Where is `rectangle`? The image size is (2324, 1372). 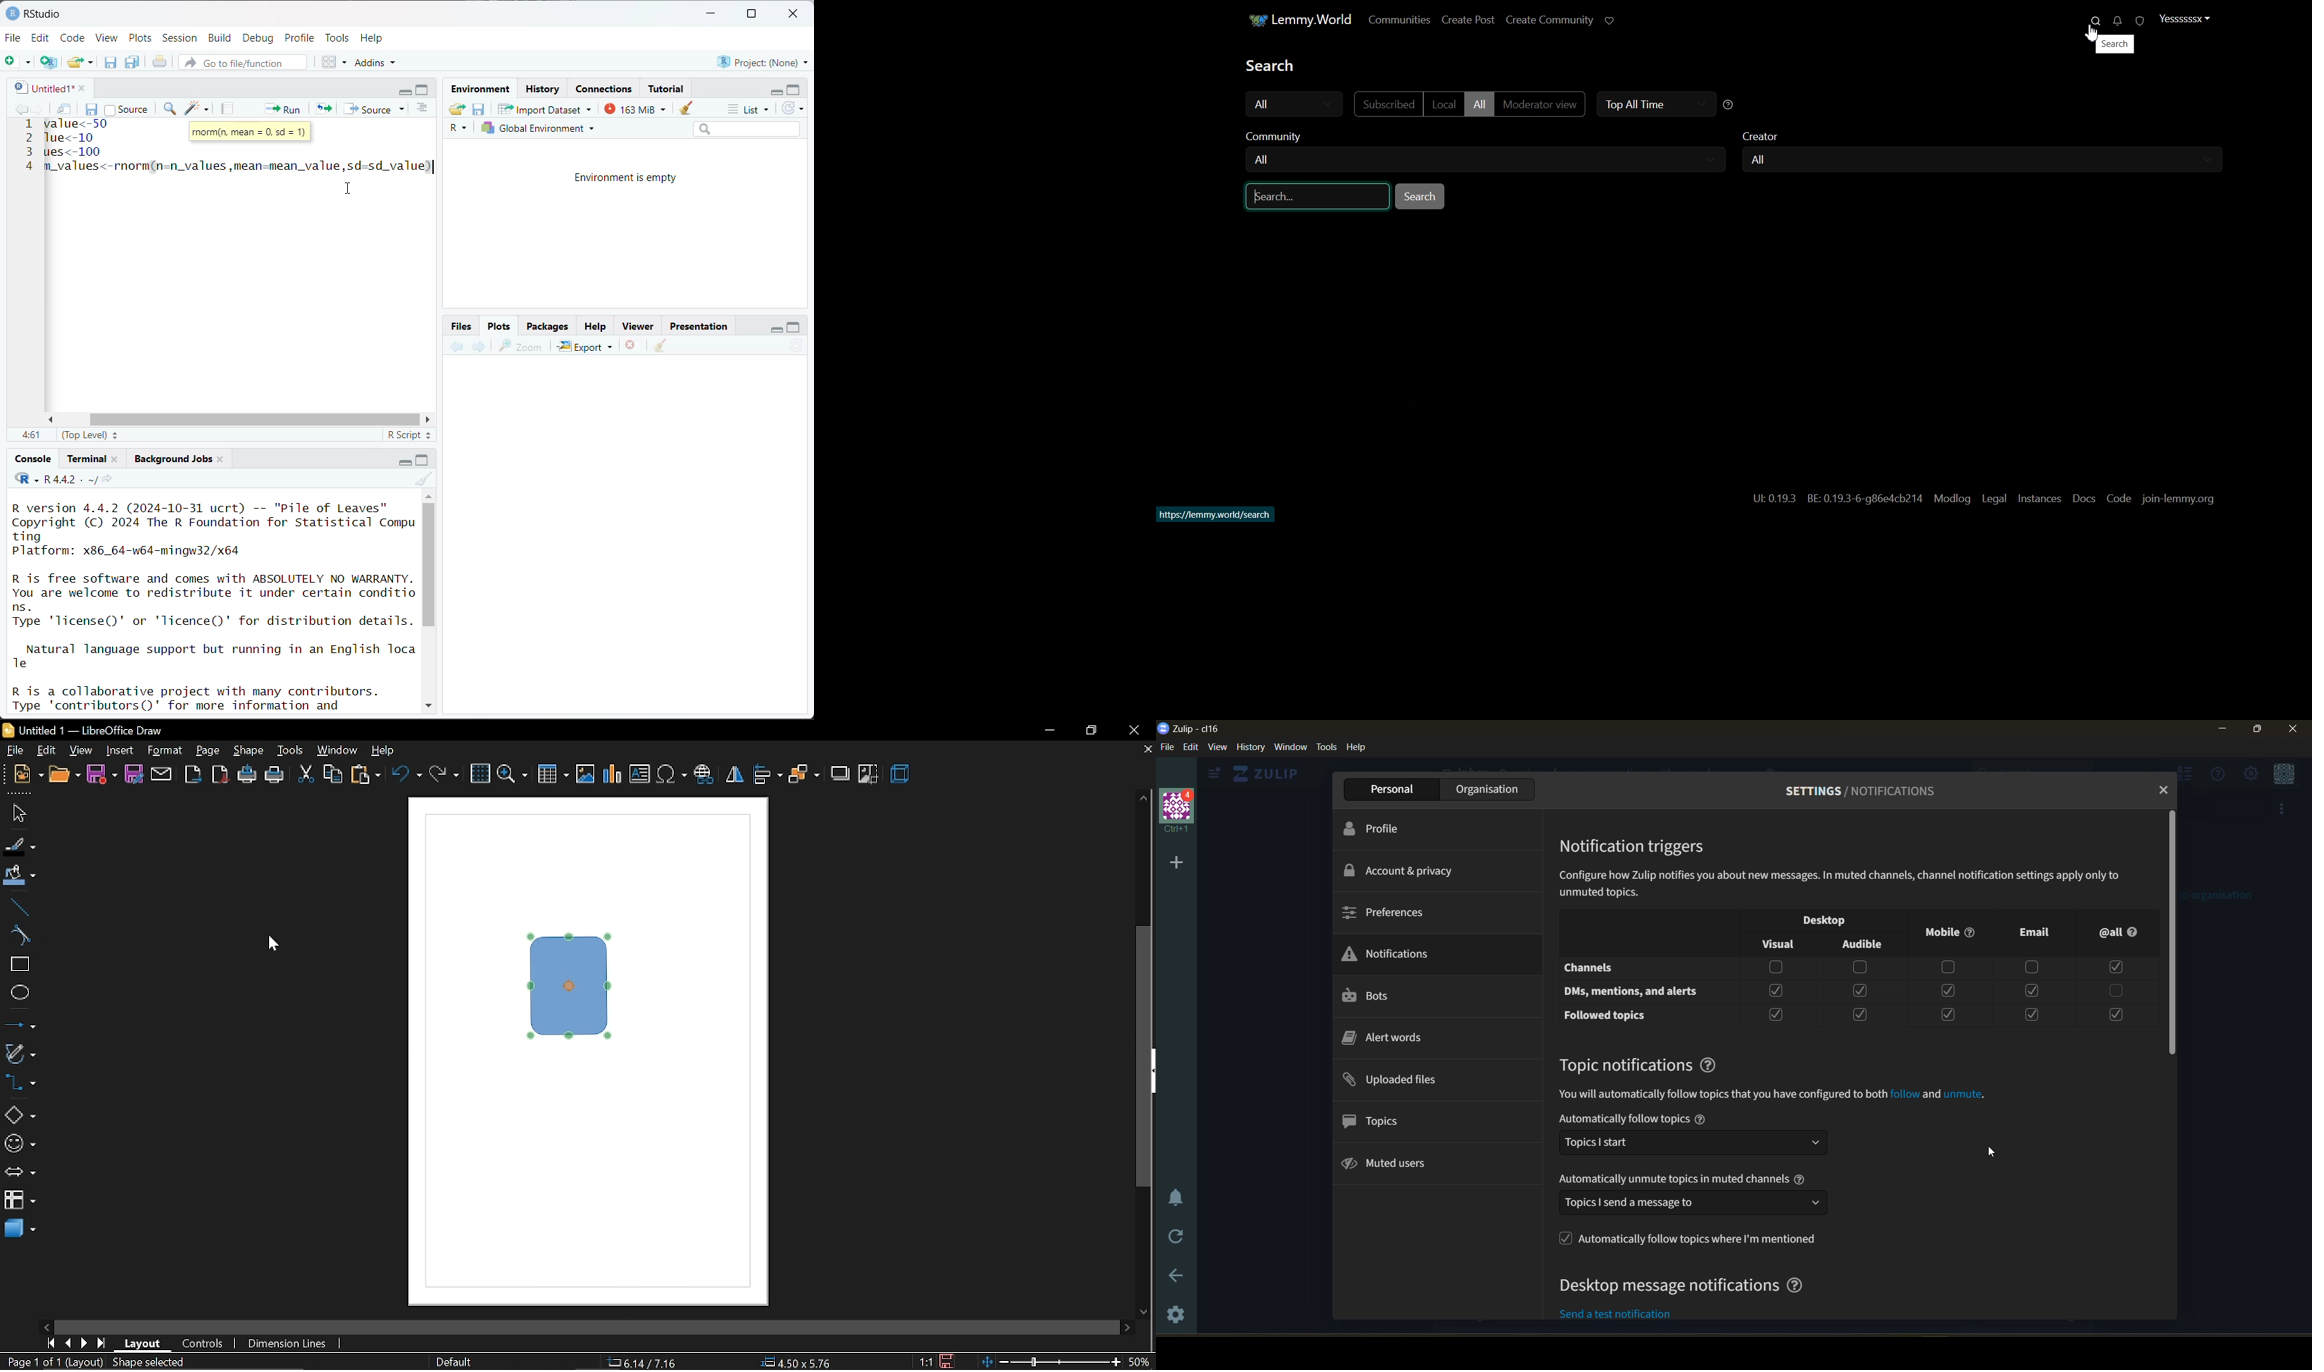
rectangle is located at coordinates (19, 966).